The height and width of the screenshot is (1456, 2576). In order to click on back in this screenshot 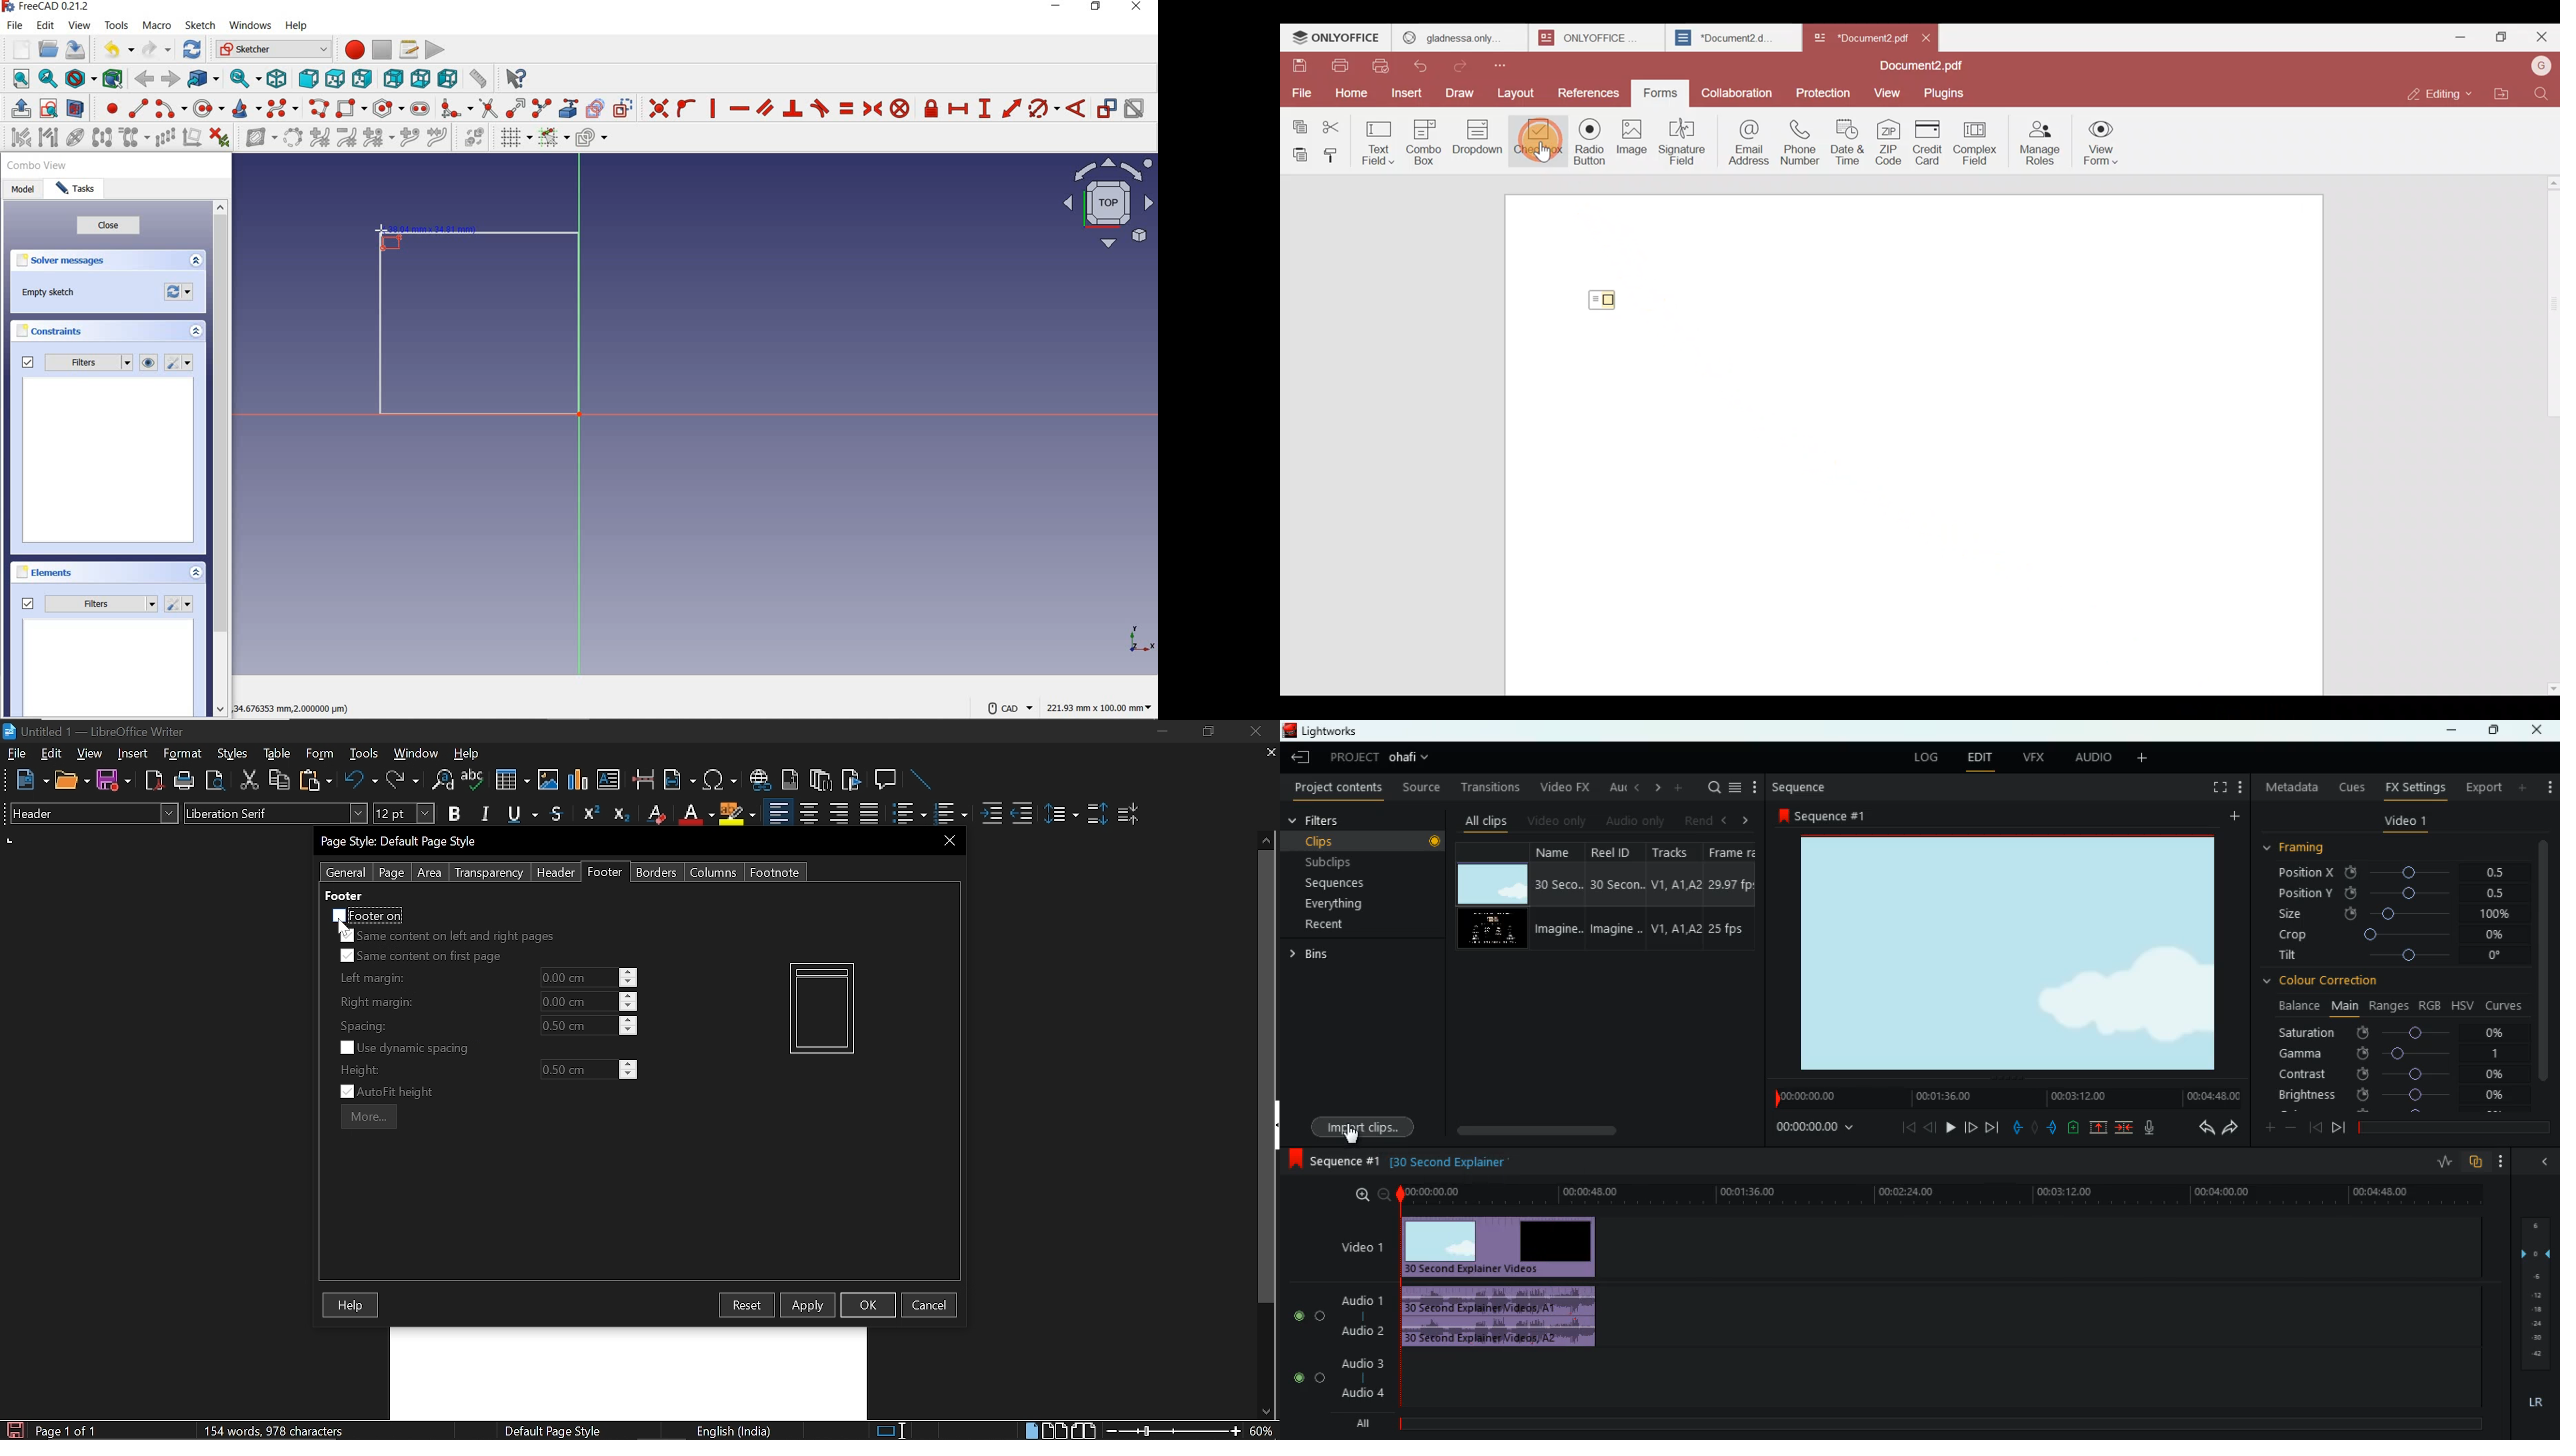, I will do `click(2199, 1128)`.